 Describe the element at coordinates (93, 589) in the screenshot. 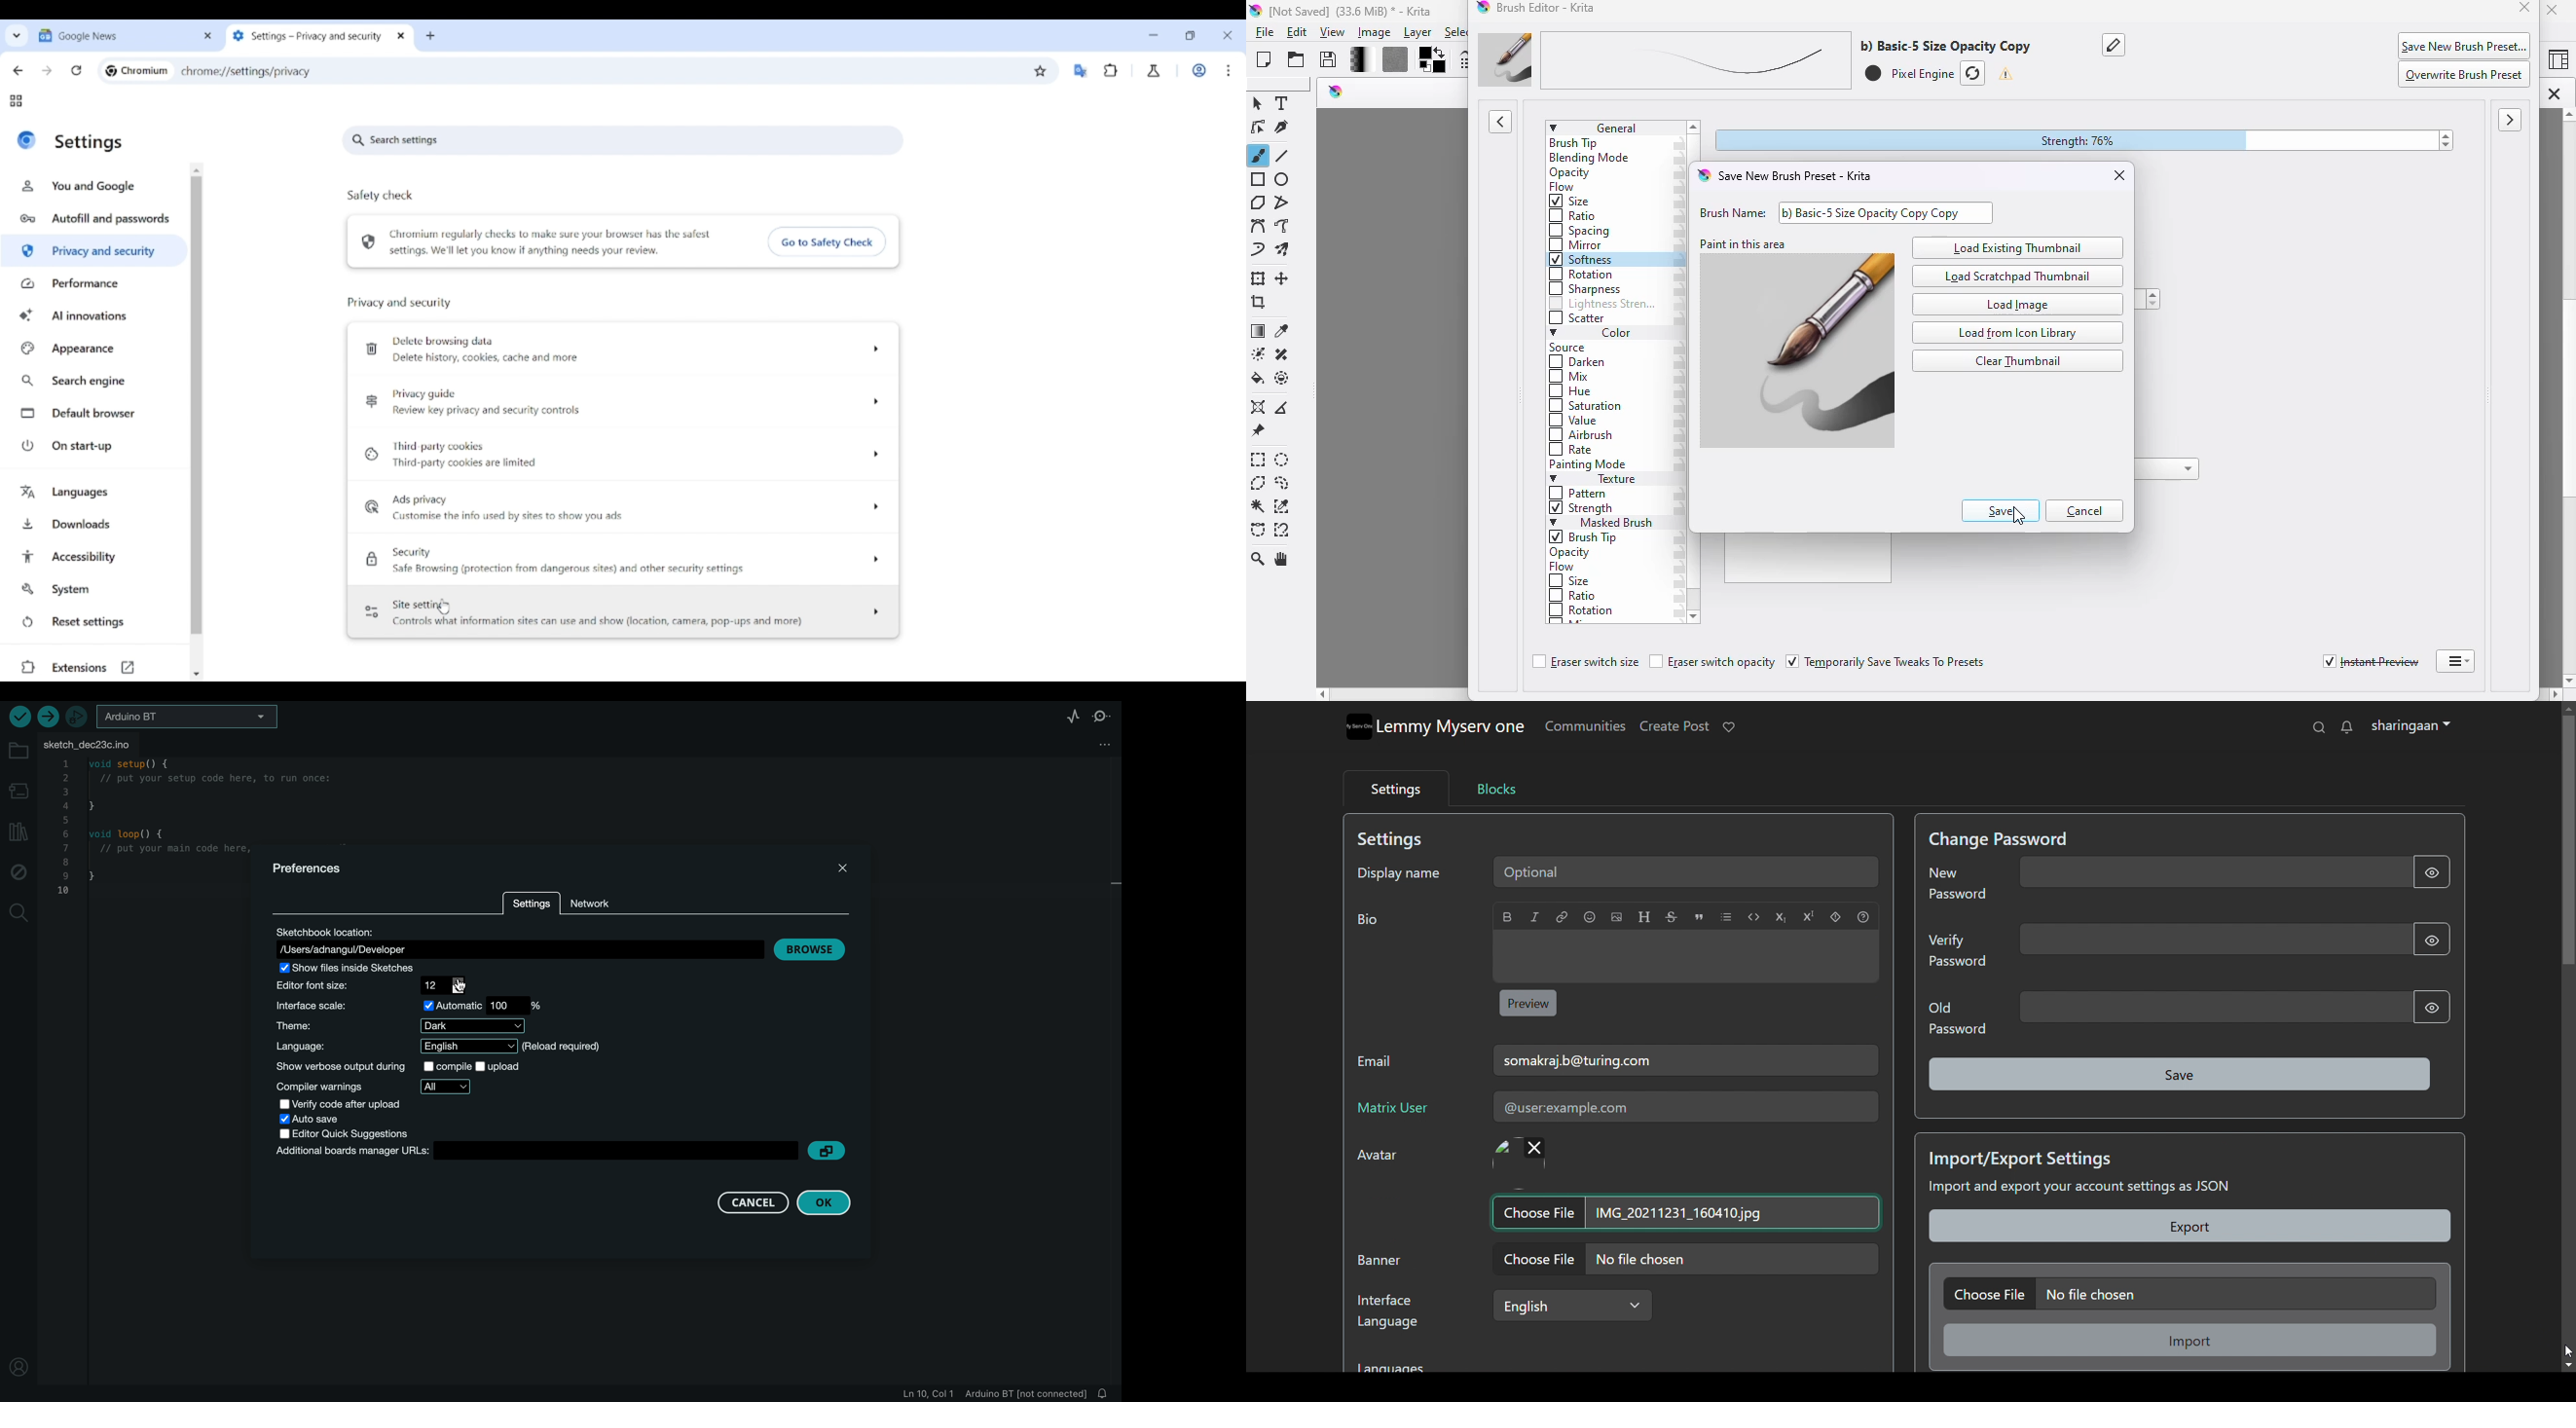

I see `System` at that location.